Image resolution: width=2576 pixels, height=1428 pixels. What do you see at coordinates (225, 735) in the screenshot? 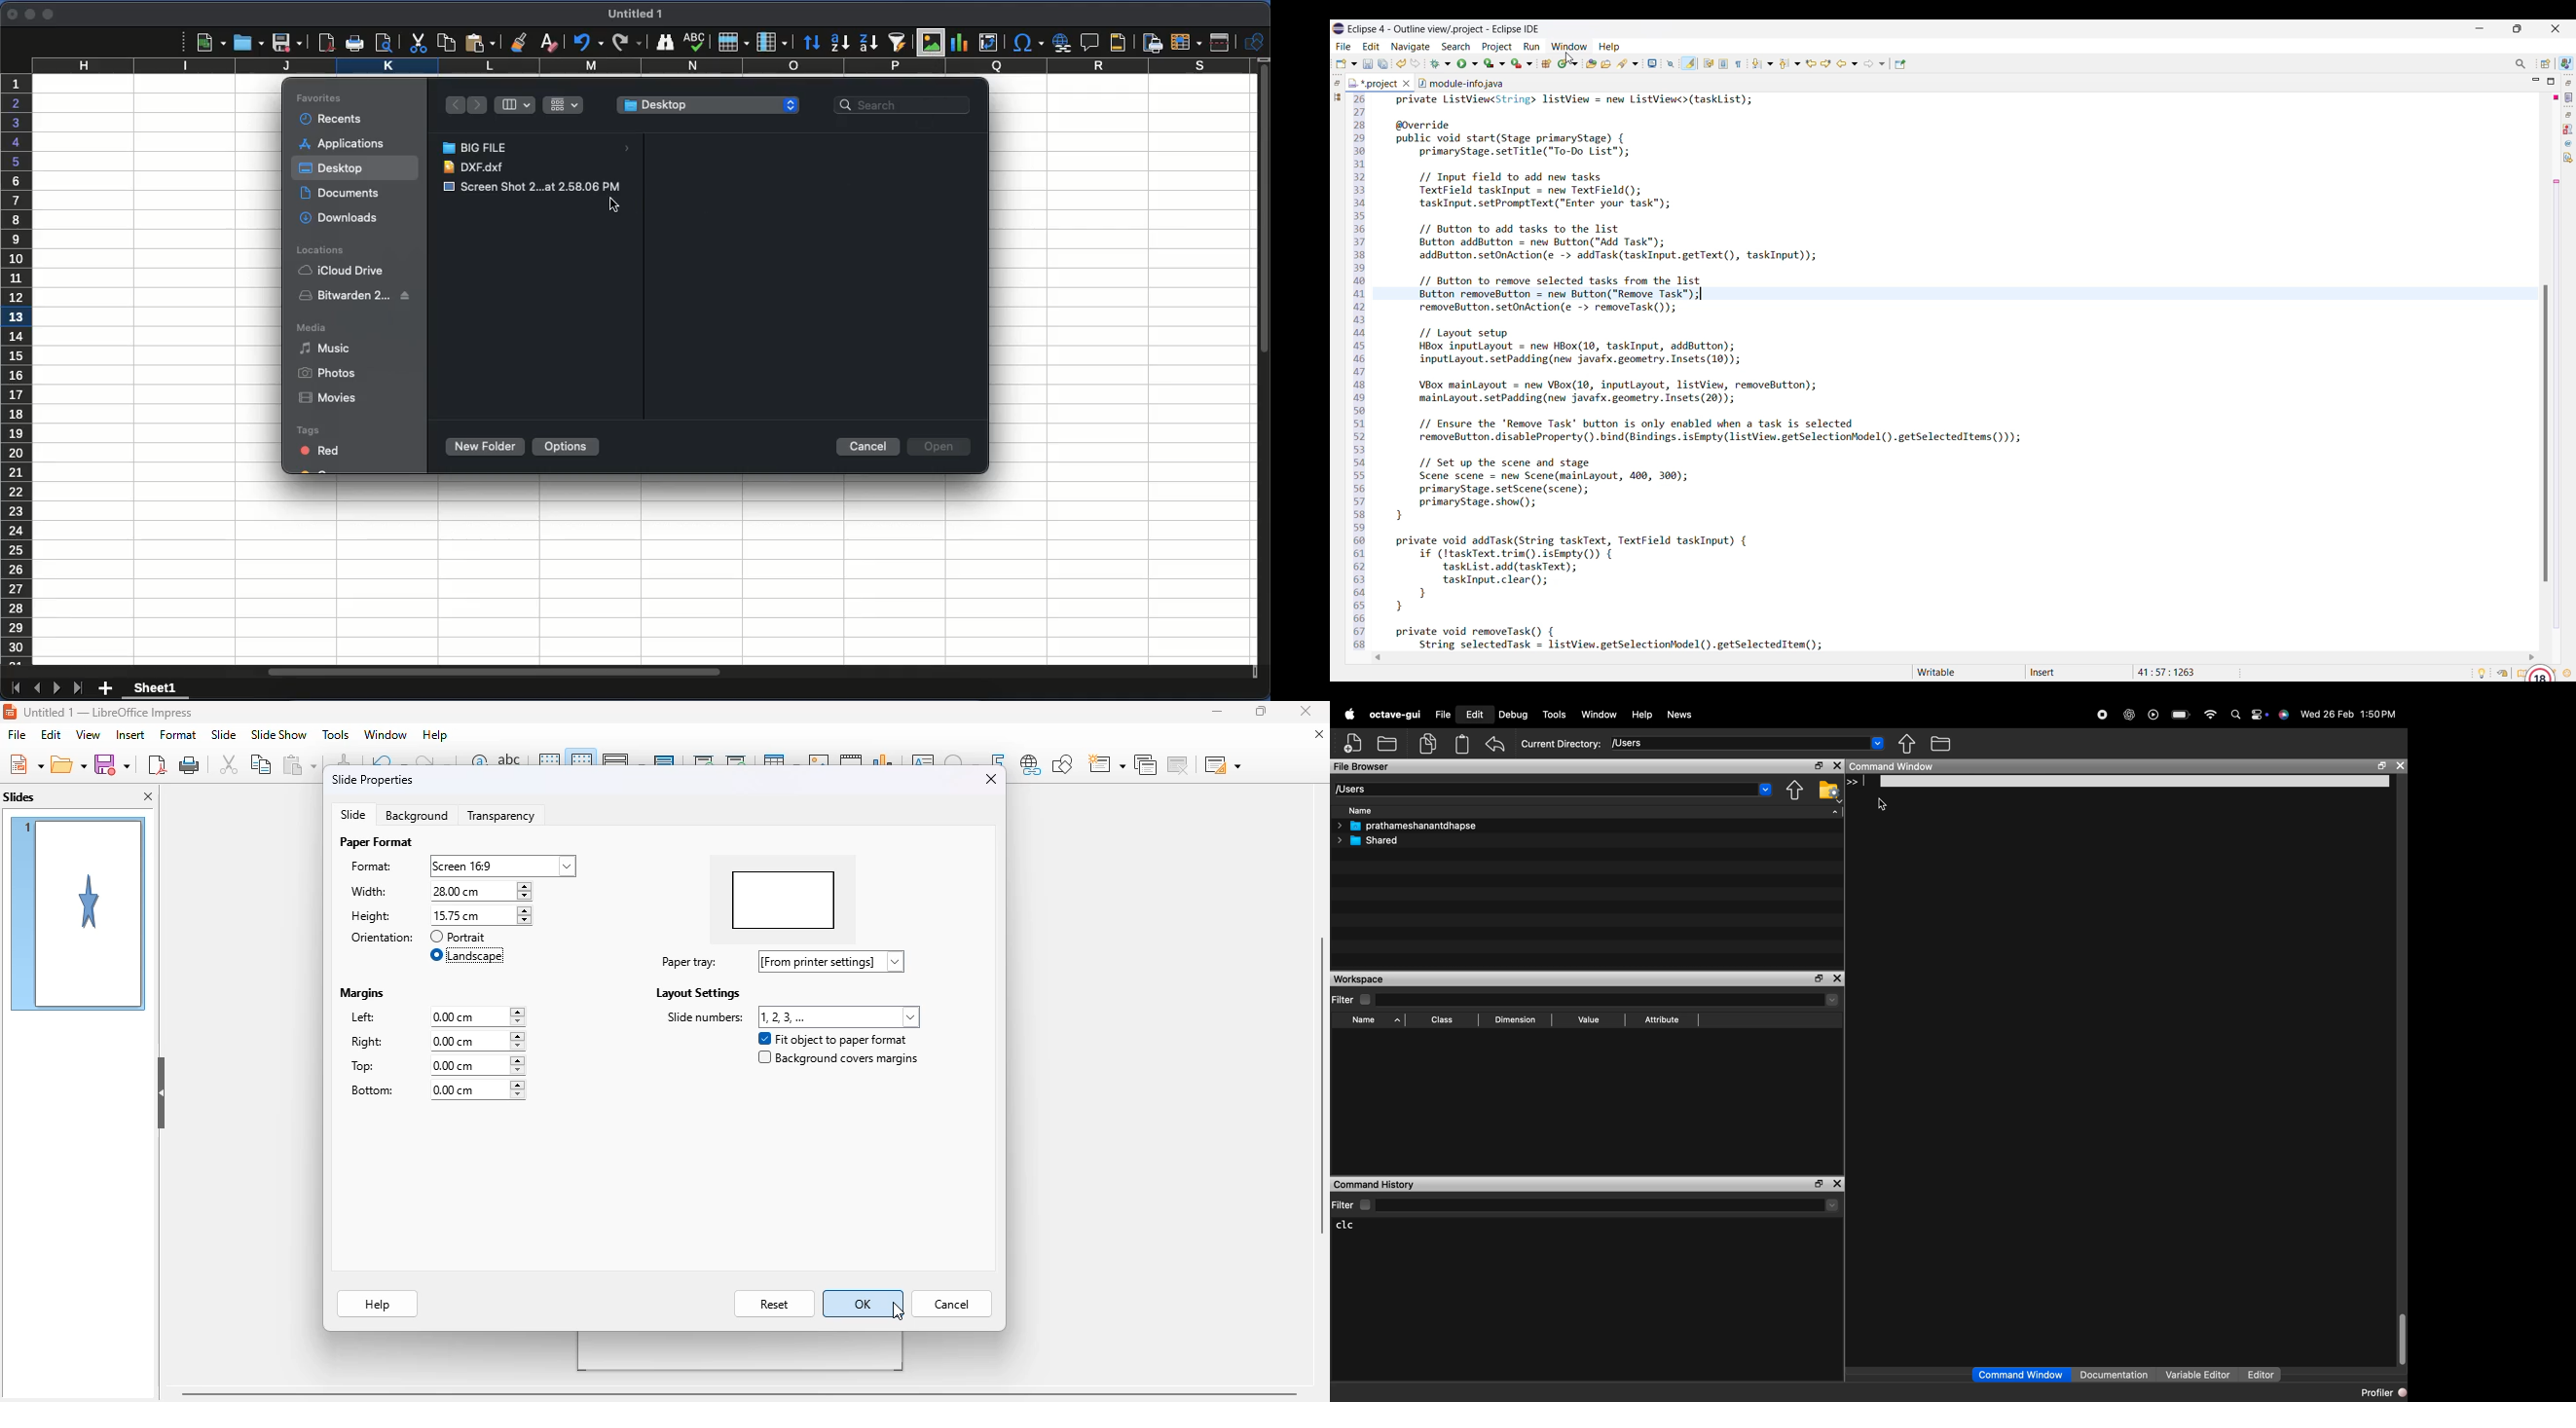
I see `slide` at bounding box center [225, 735].